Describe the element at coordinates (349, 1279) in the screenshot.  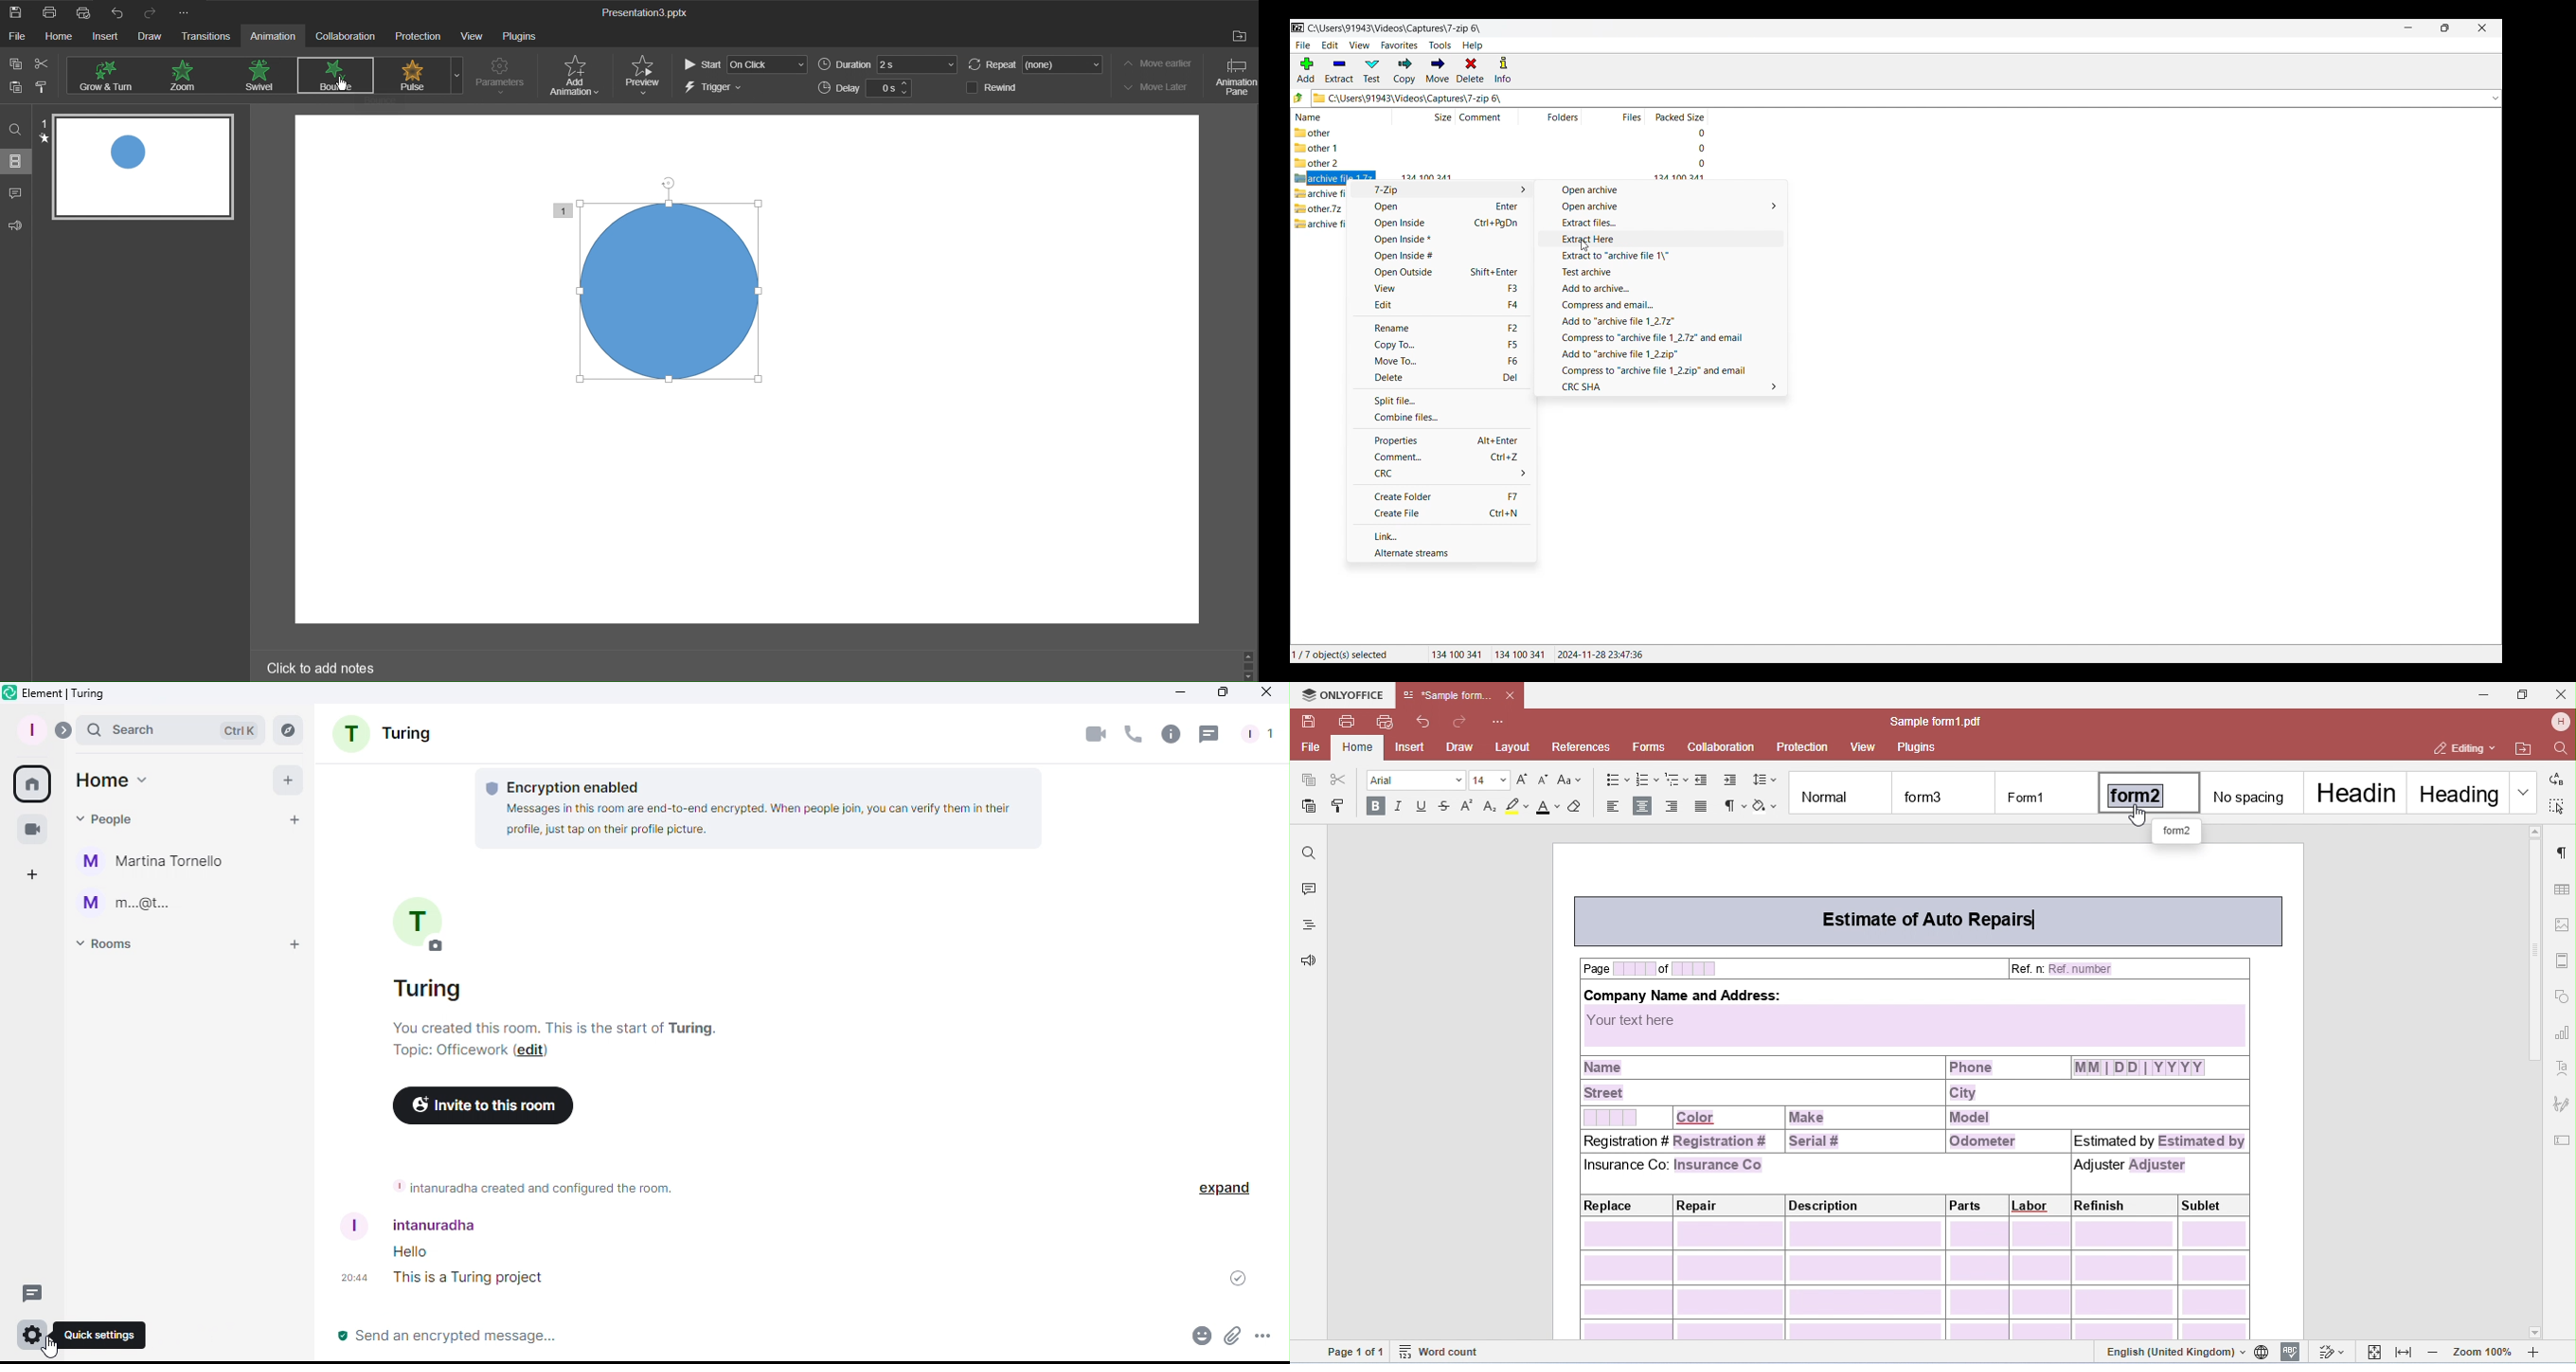
I see `20:44` at that location.